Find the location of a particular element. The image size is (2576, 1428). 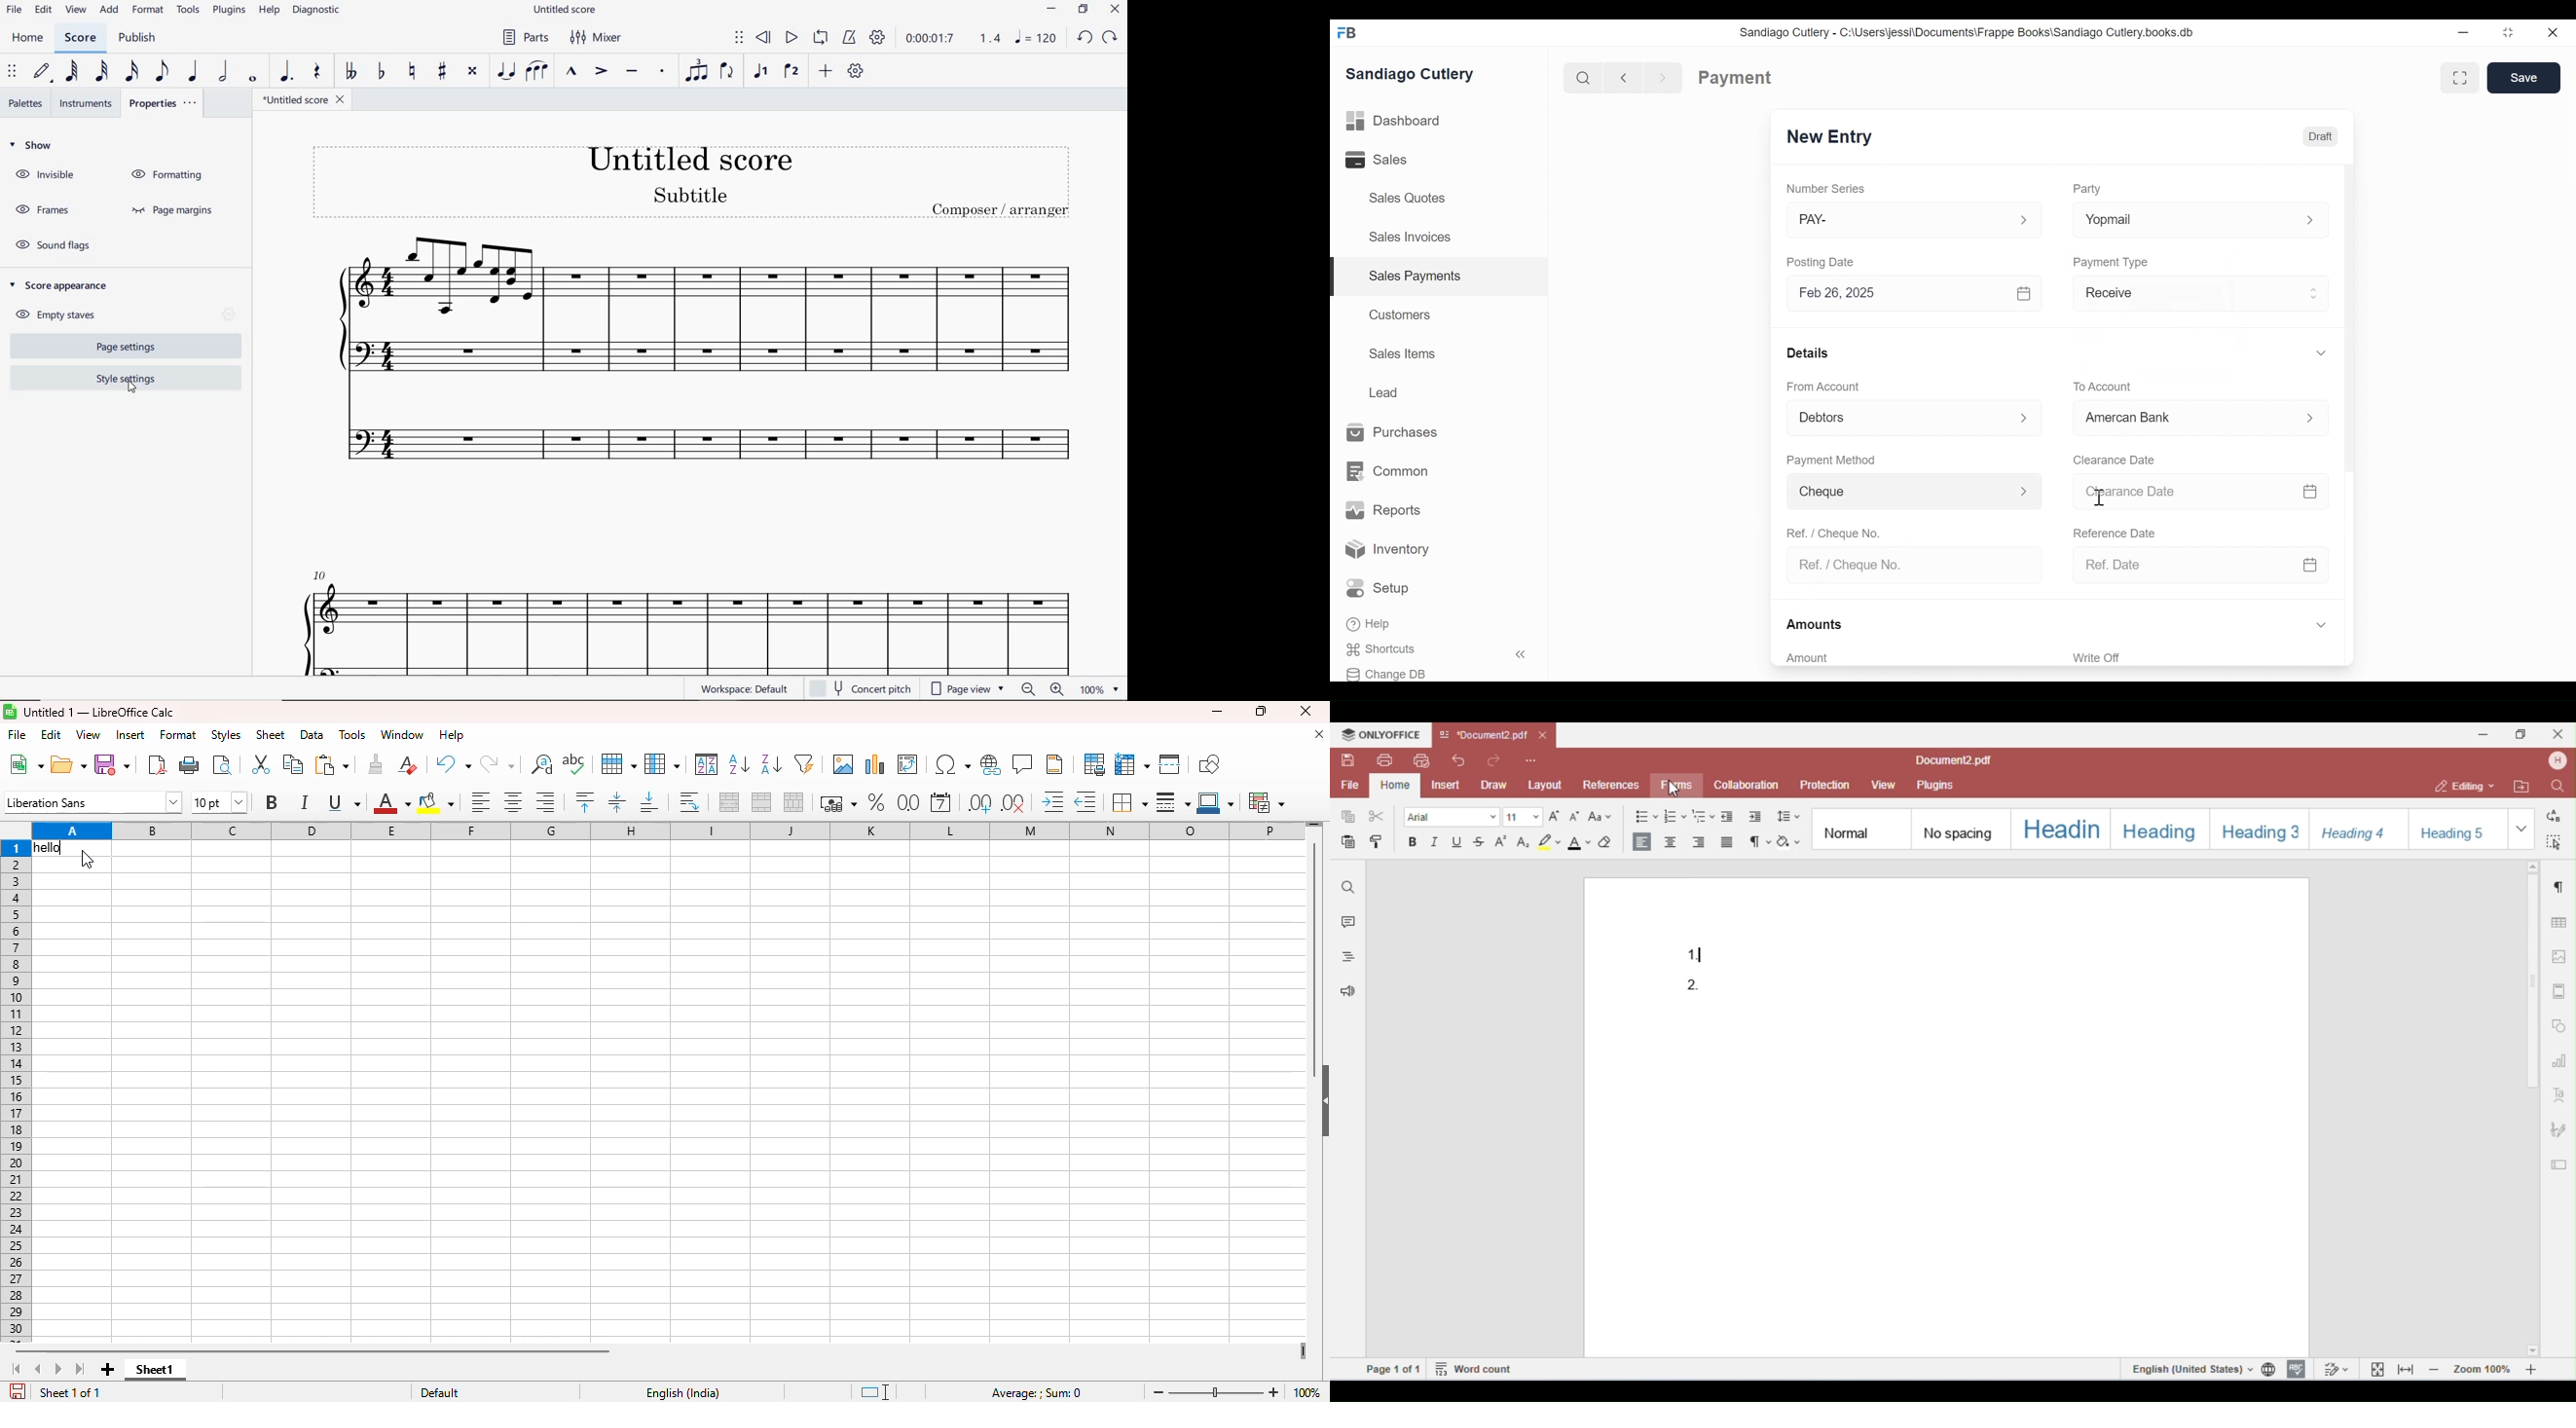

TOGGLE DOUBLE-SHARP is located at coordinates (473, 71).